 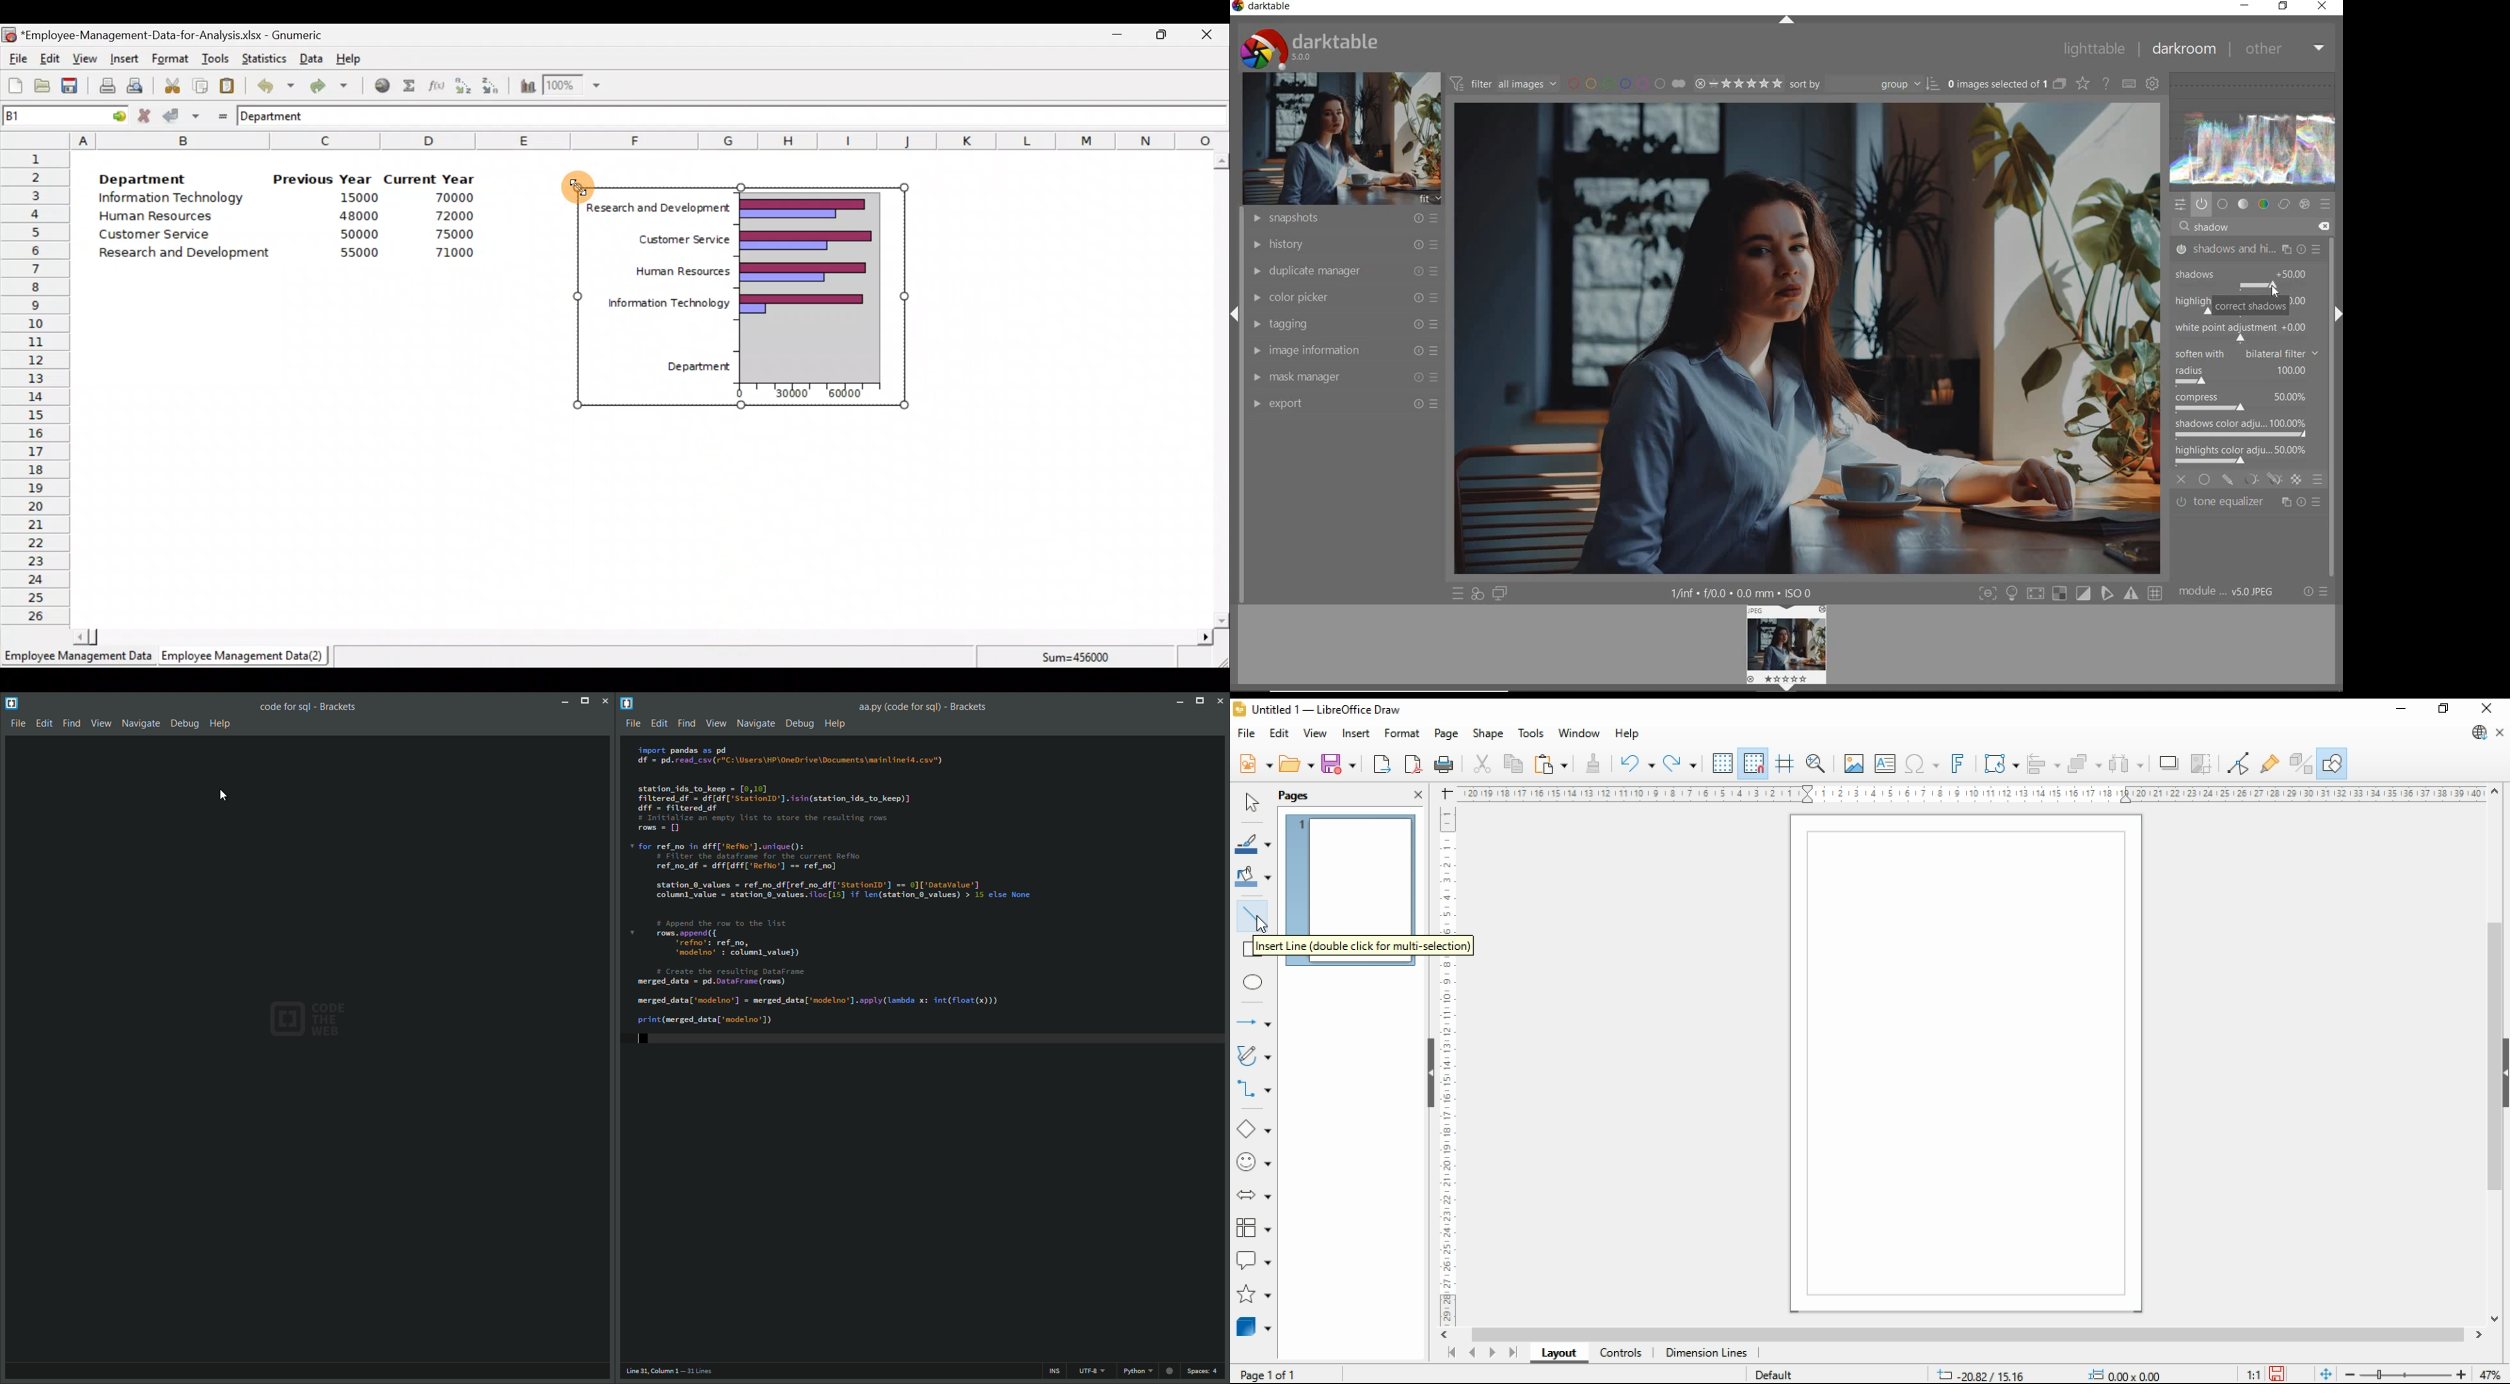 I want to click on scroll bar, so click(x=1428, y=1073).